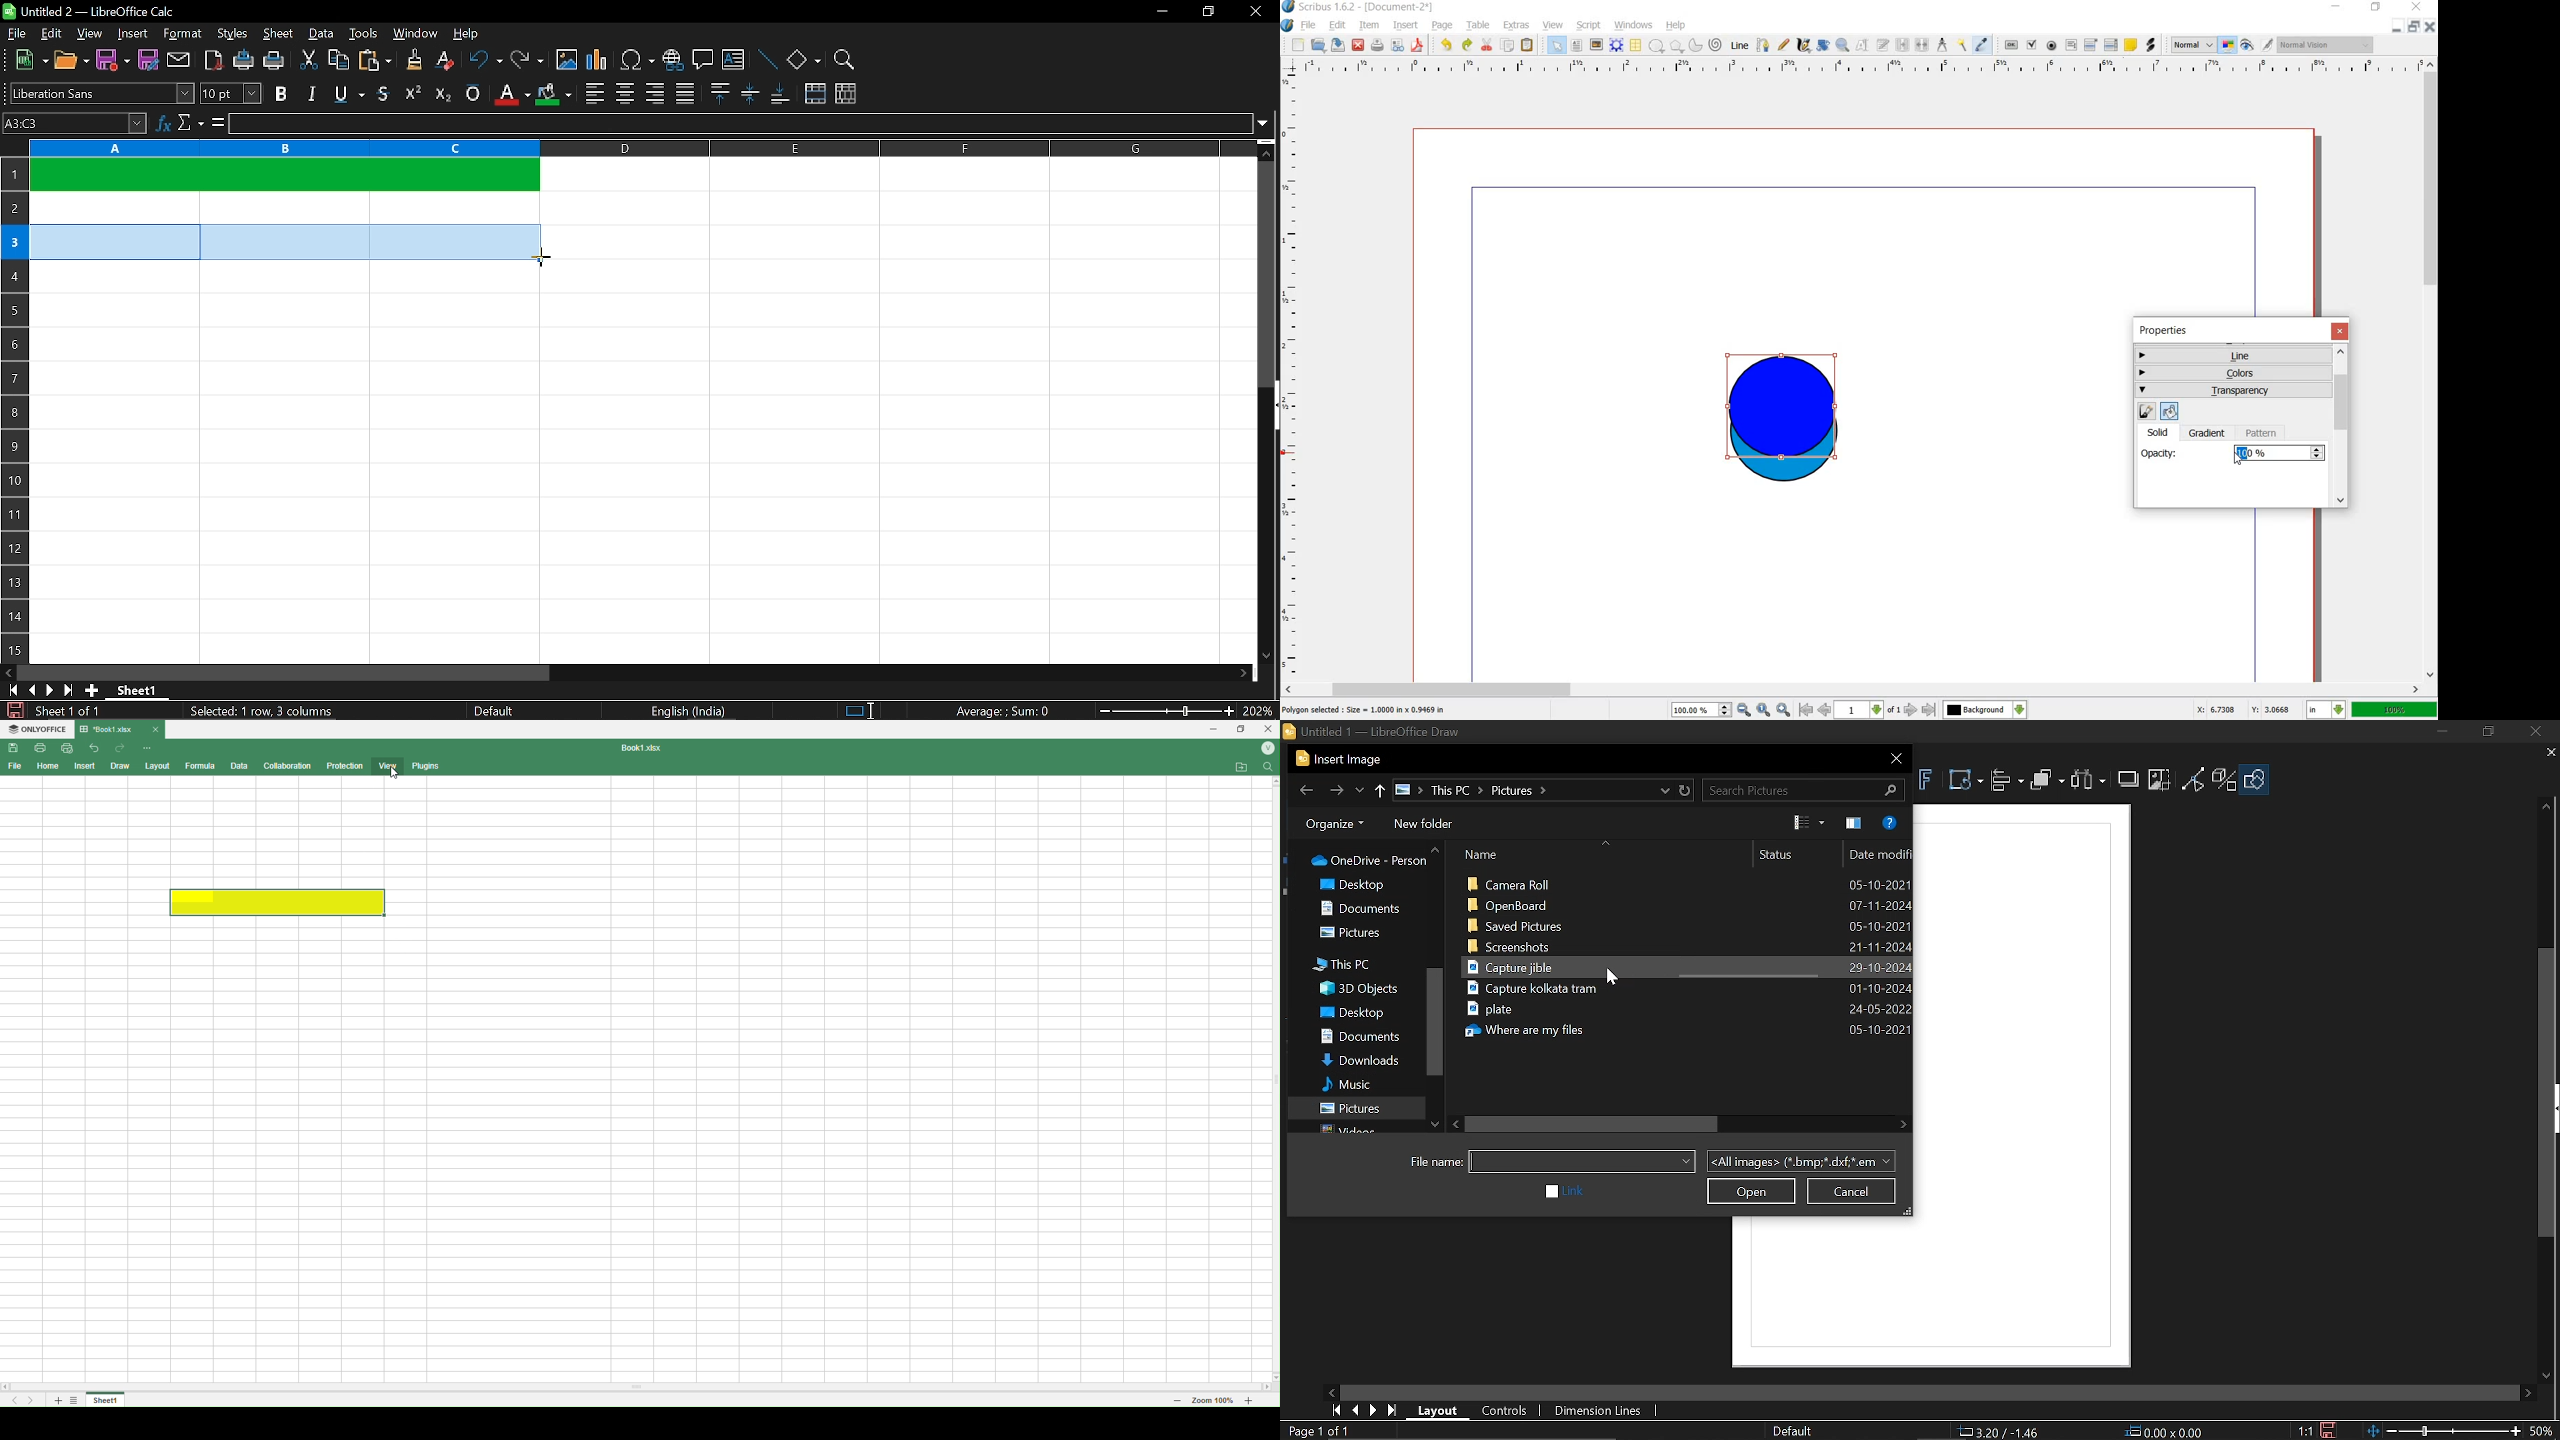  I want to click on 100%, so click(1694, 709).